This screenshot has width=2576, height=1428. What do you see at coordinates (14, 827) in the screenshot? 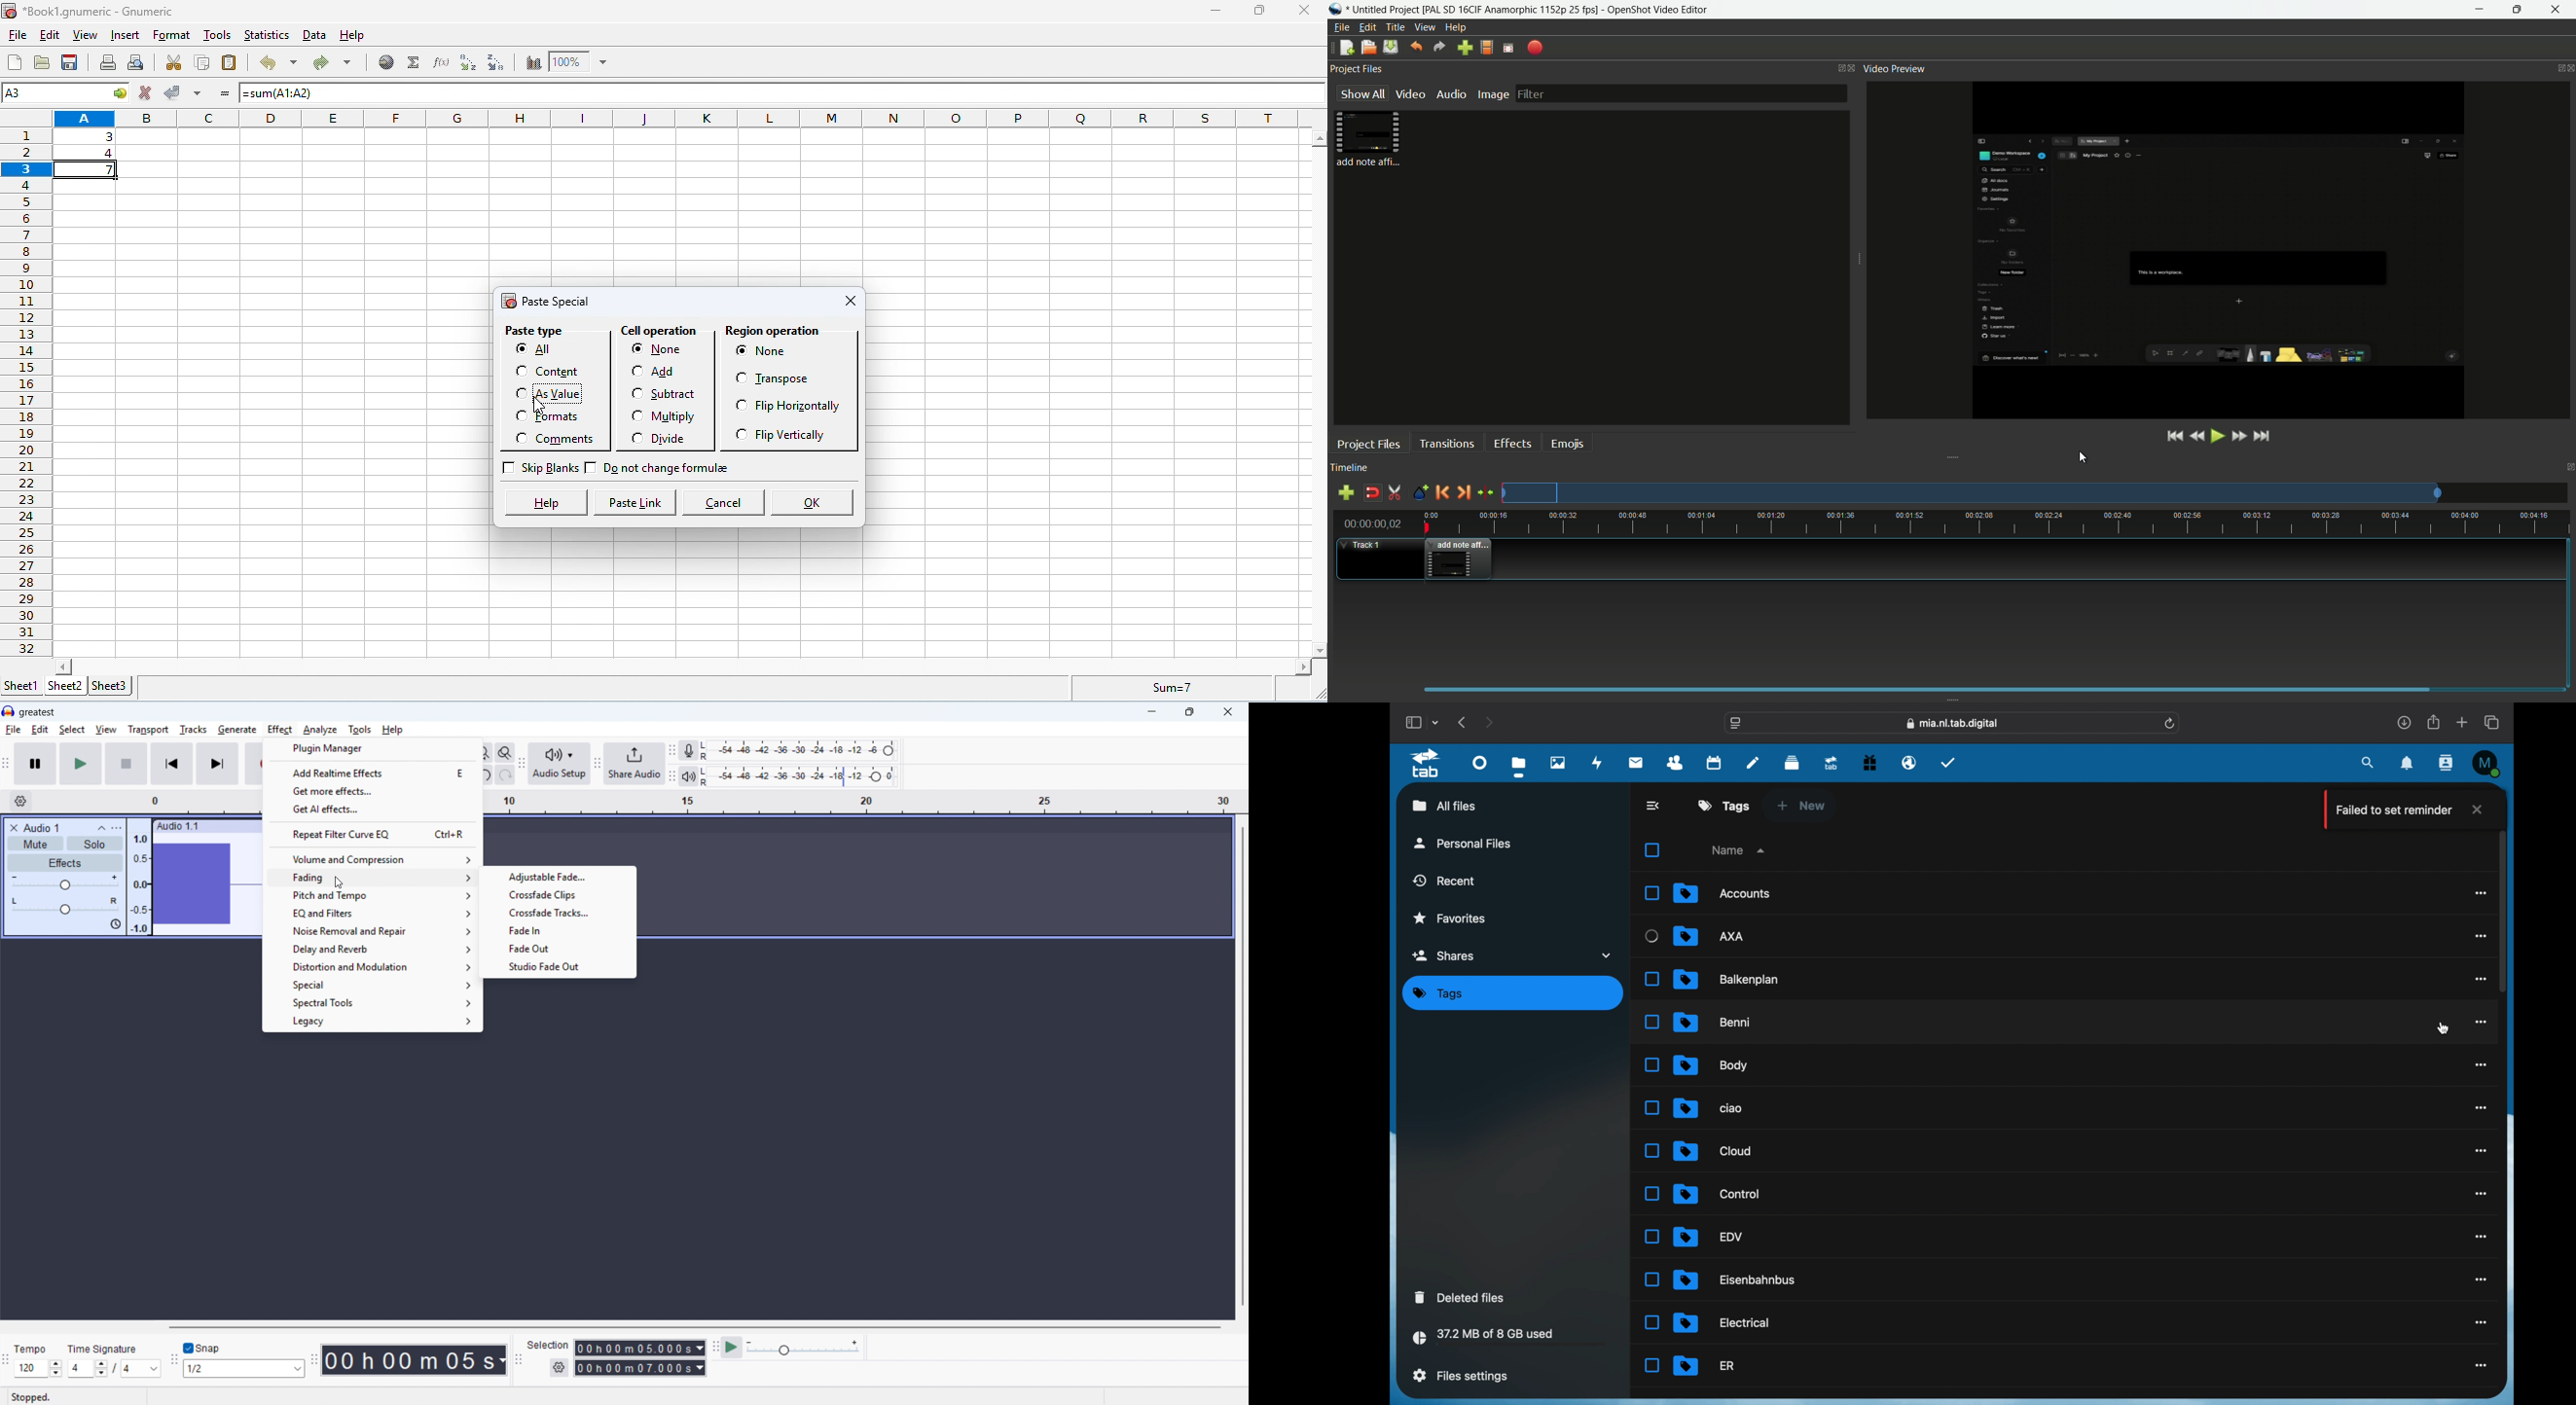
I see `Remove track ` at bounding box center [14, 827].